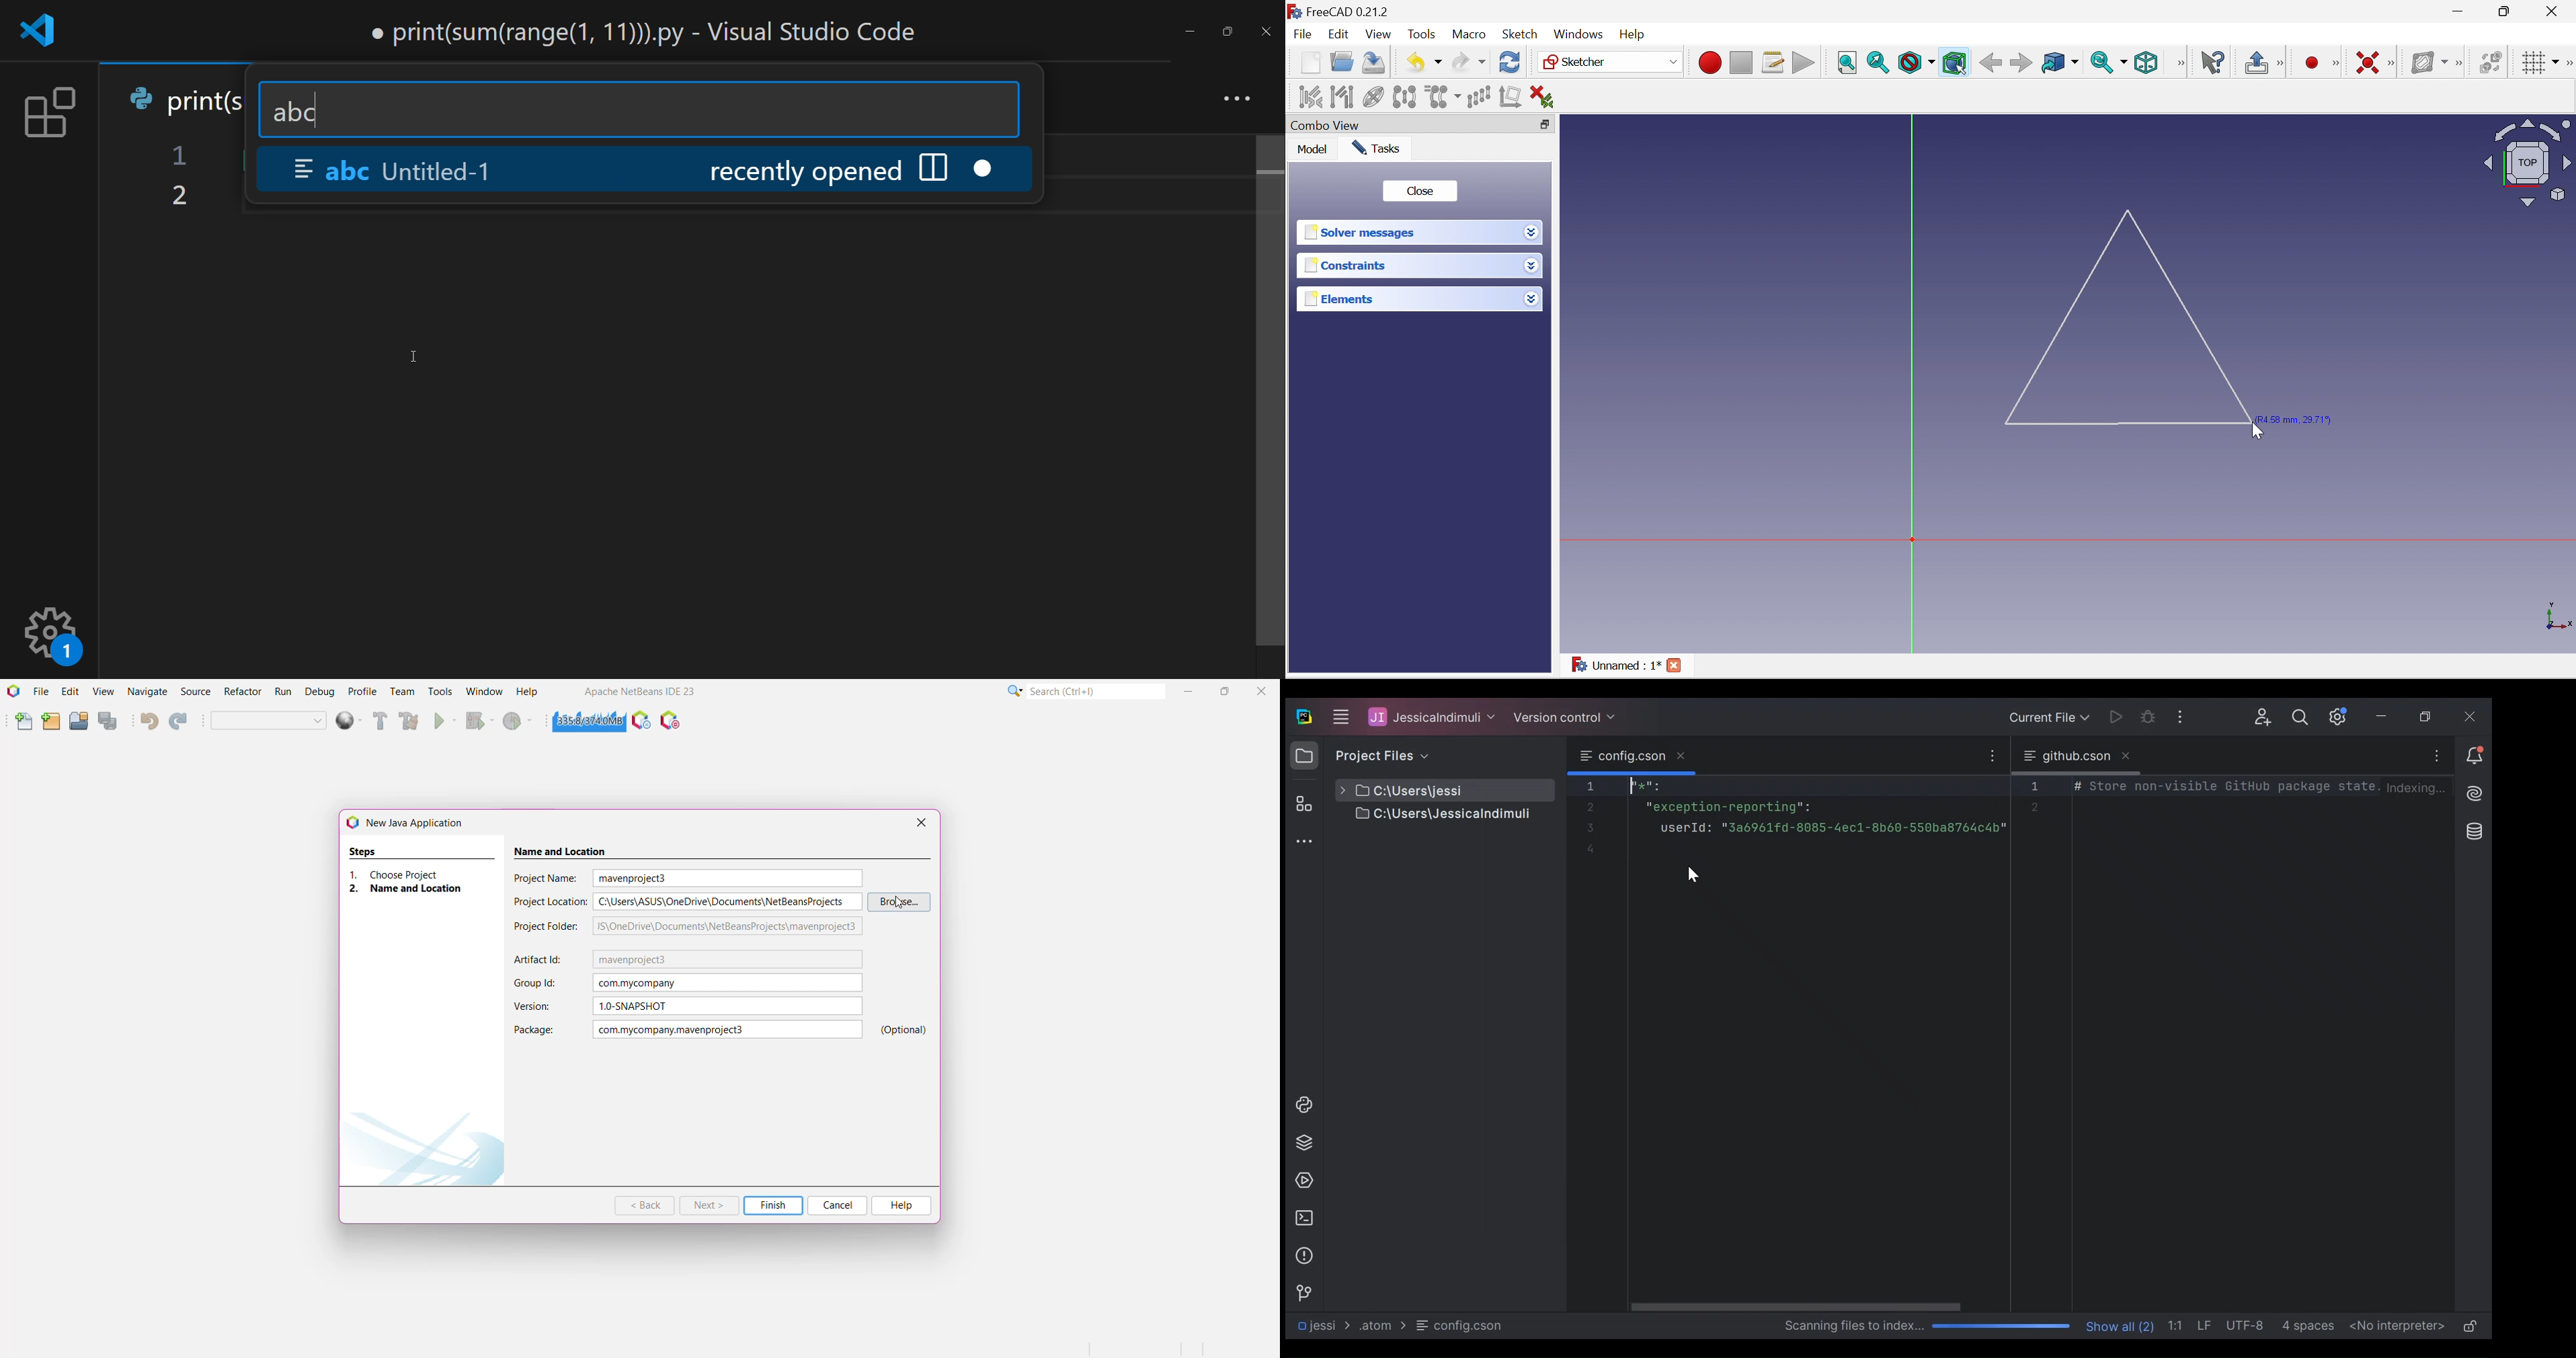  What do you see at coordinates (1878, 63) in the screenshot?
I see `Fit selection` at bounding box center [1878, 63].